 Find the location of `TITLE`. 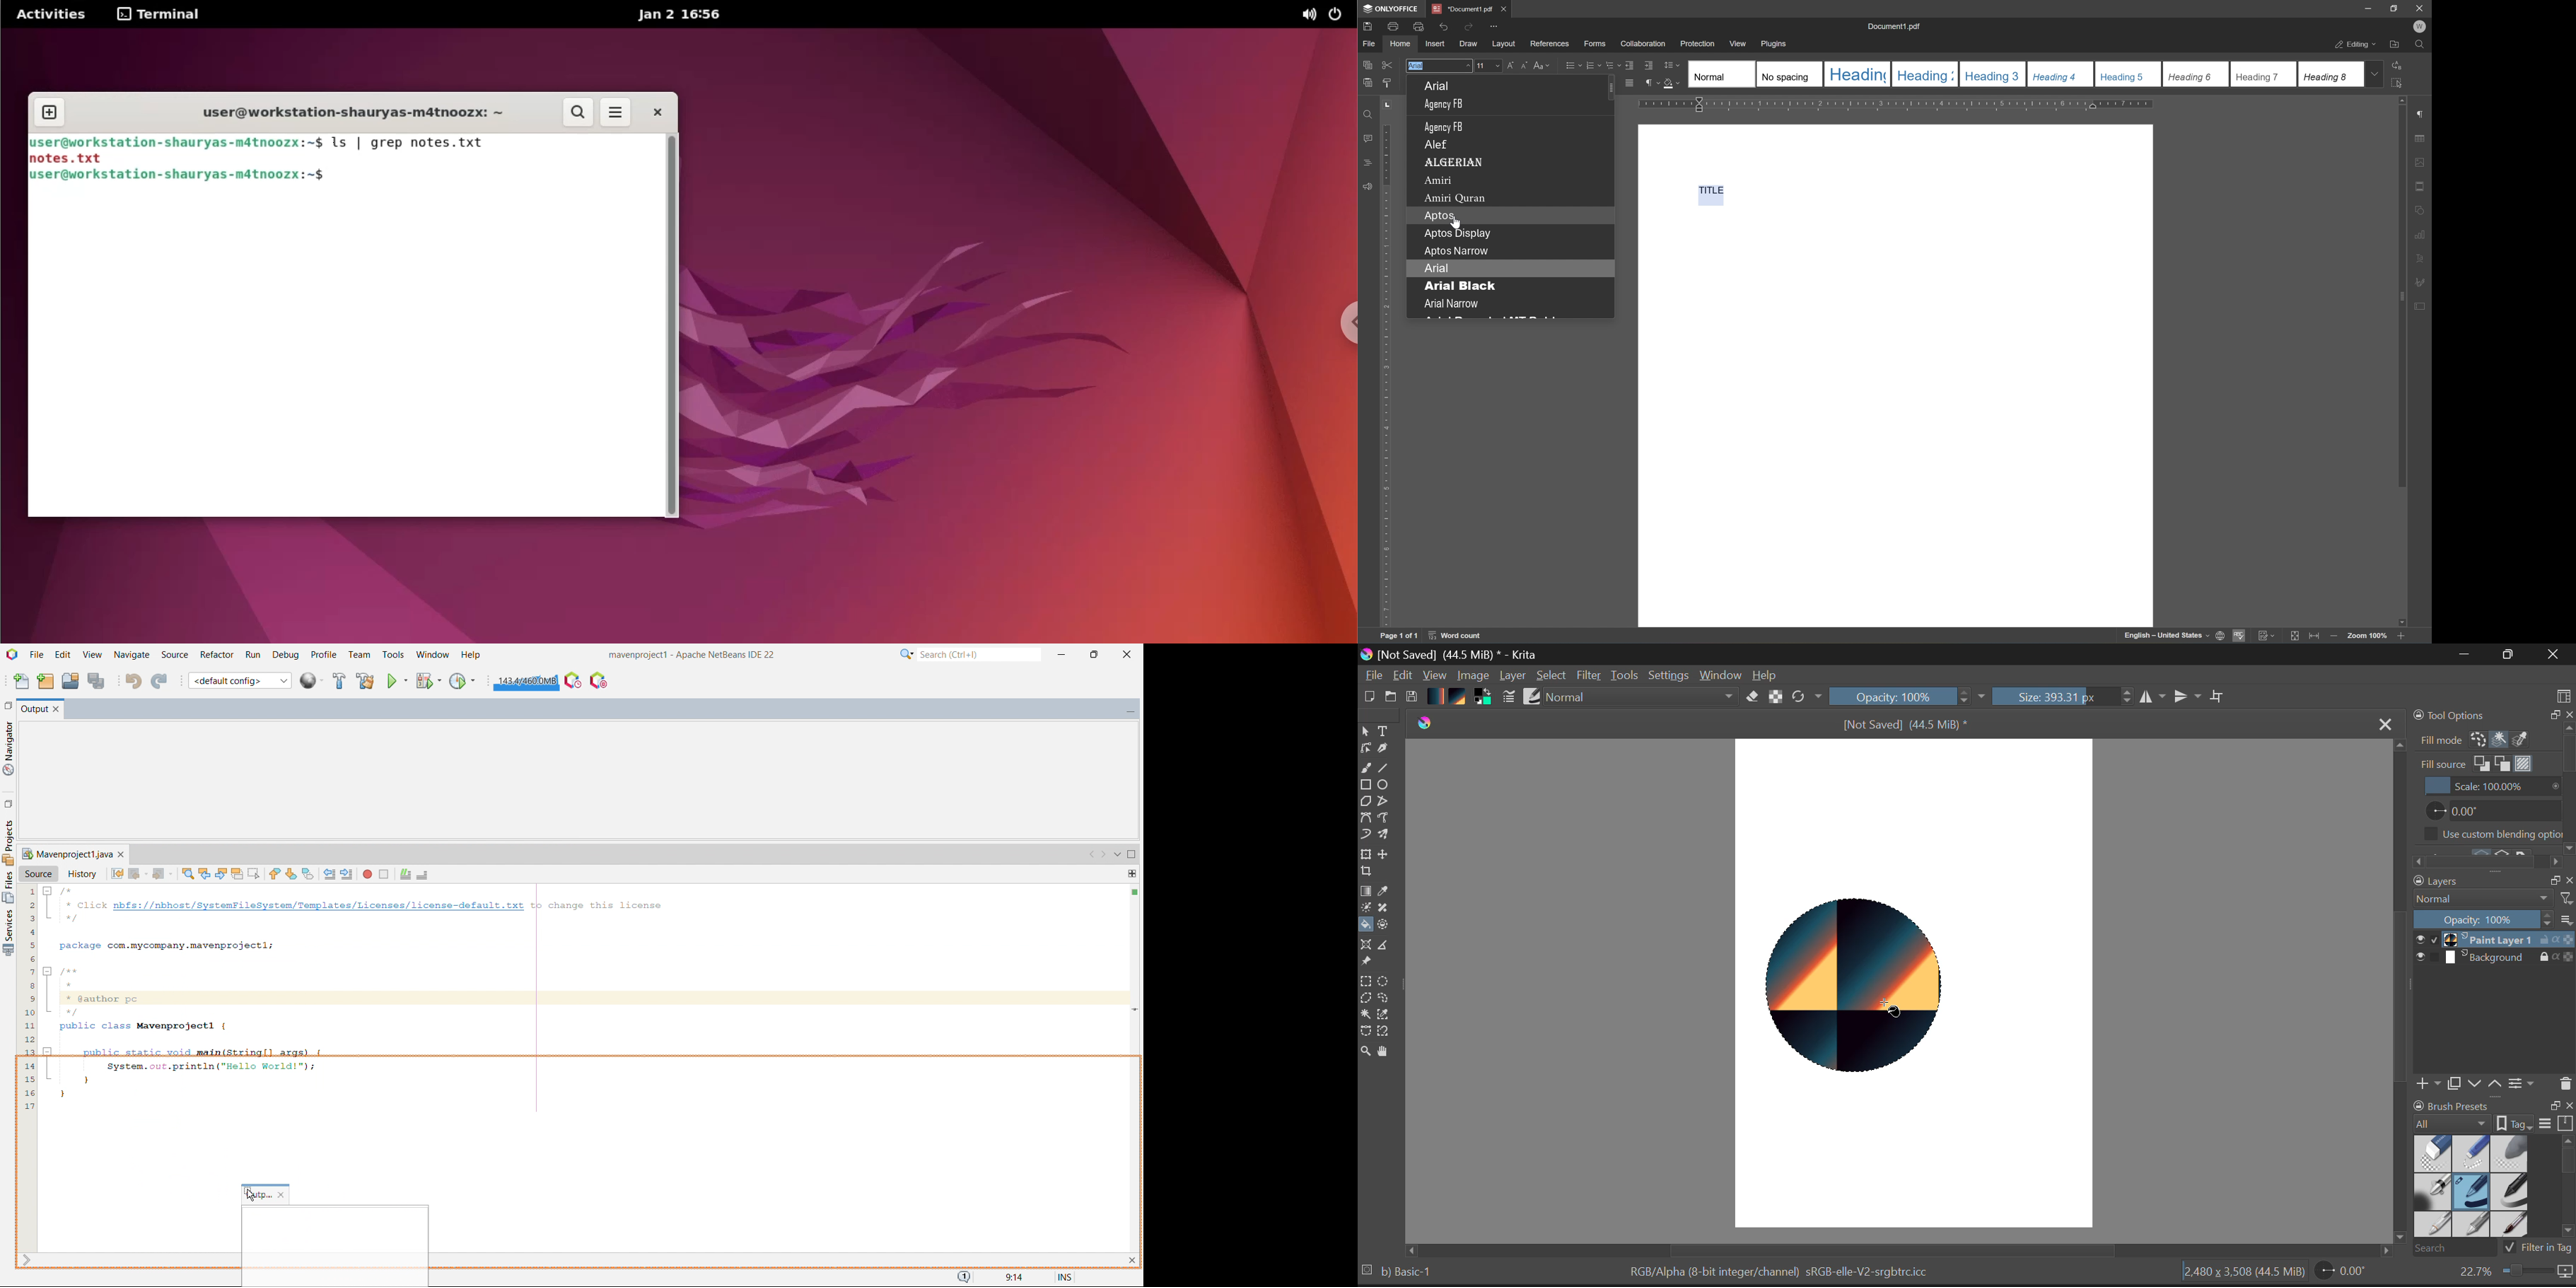

TITLE is located at coordinates (1708, 192).